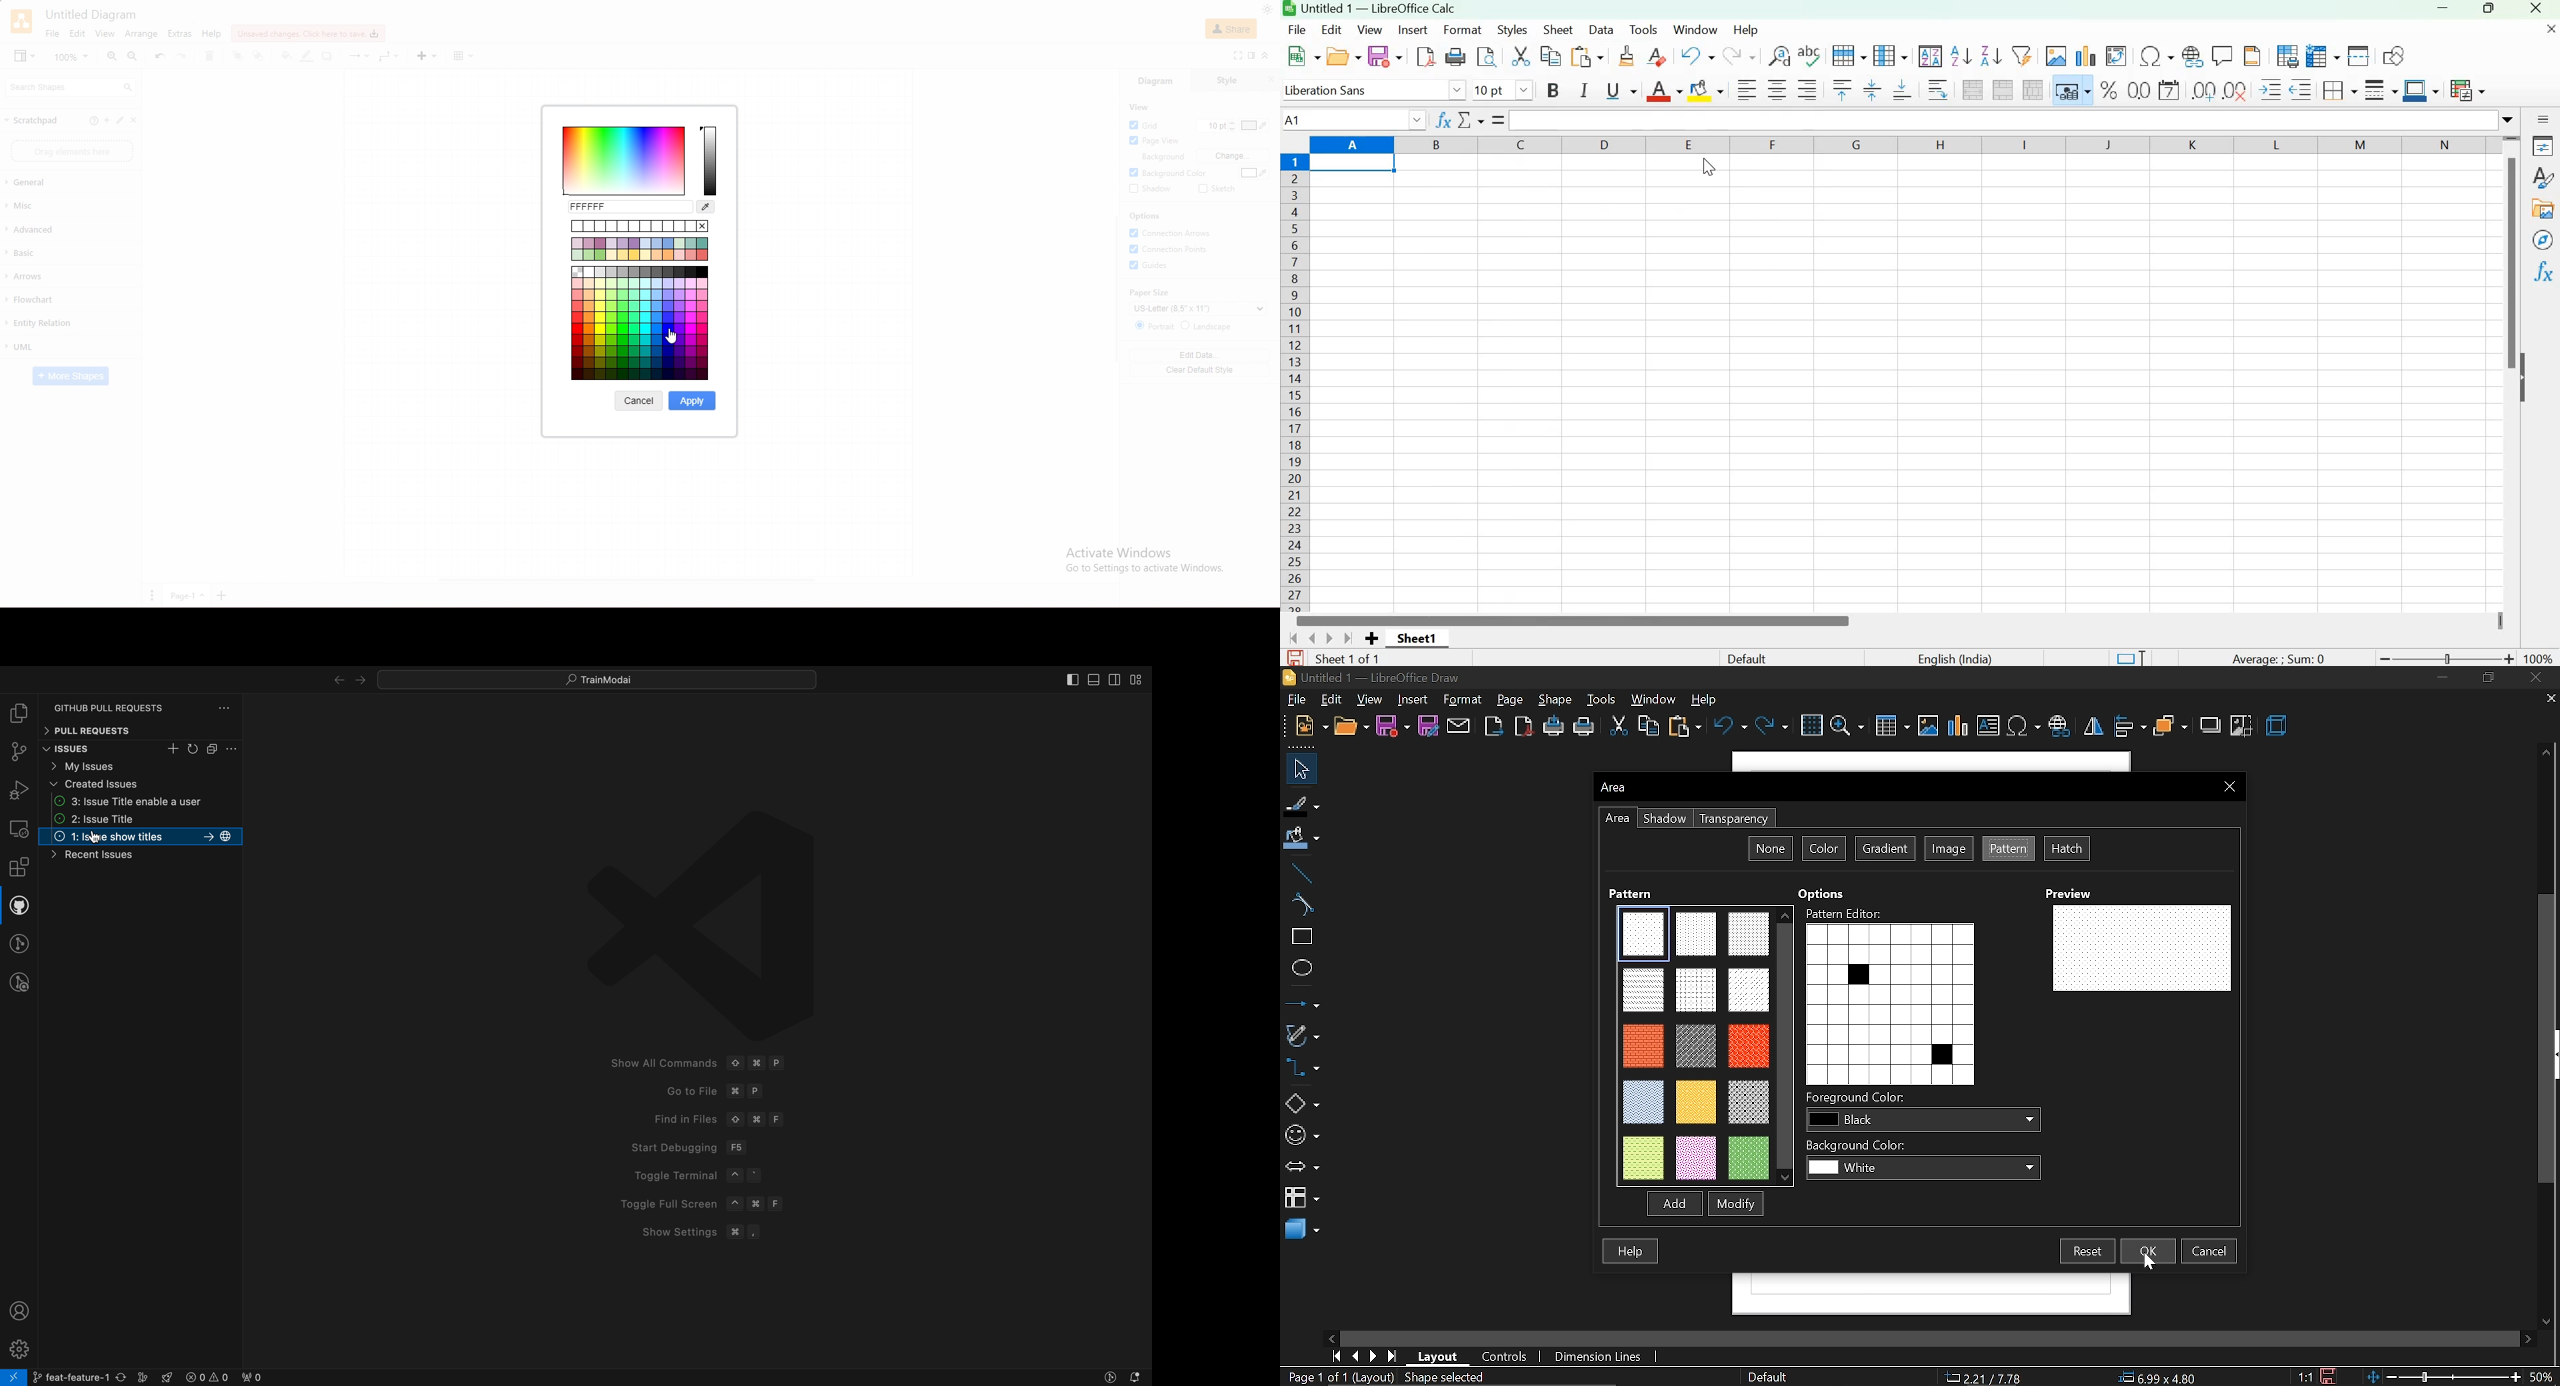 The width and height of the screenshot is (2576, 1400). What do you see at coordinates (2251, 55) in the screenshot?
I see `Headers and Footers` at bounding box center [2251, 55].